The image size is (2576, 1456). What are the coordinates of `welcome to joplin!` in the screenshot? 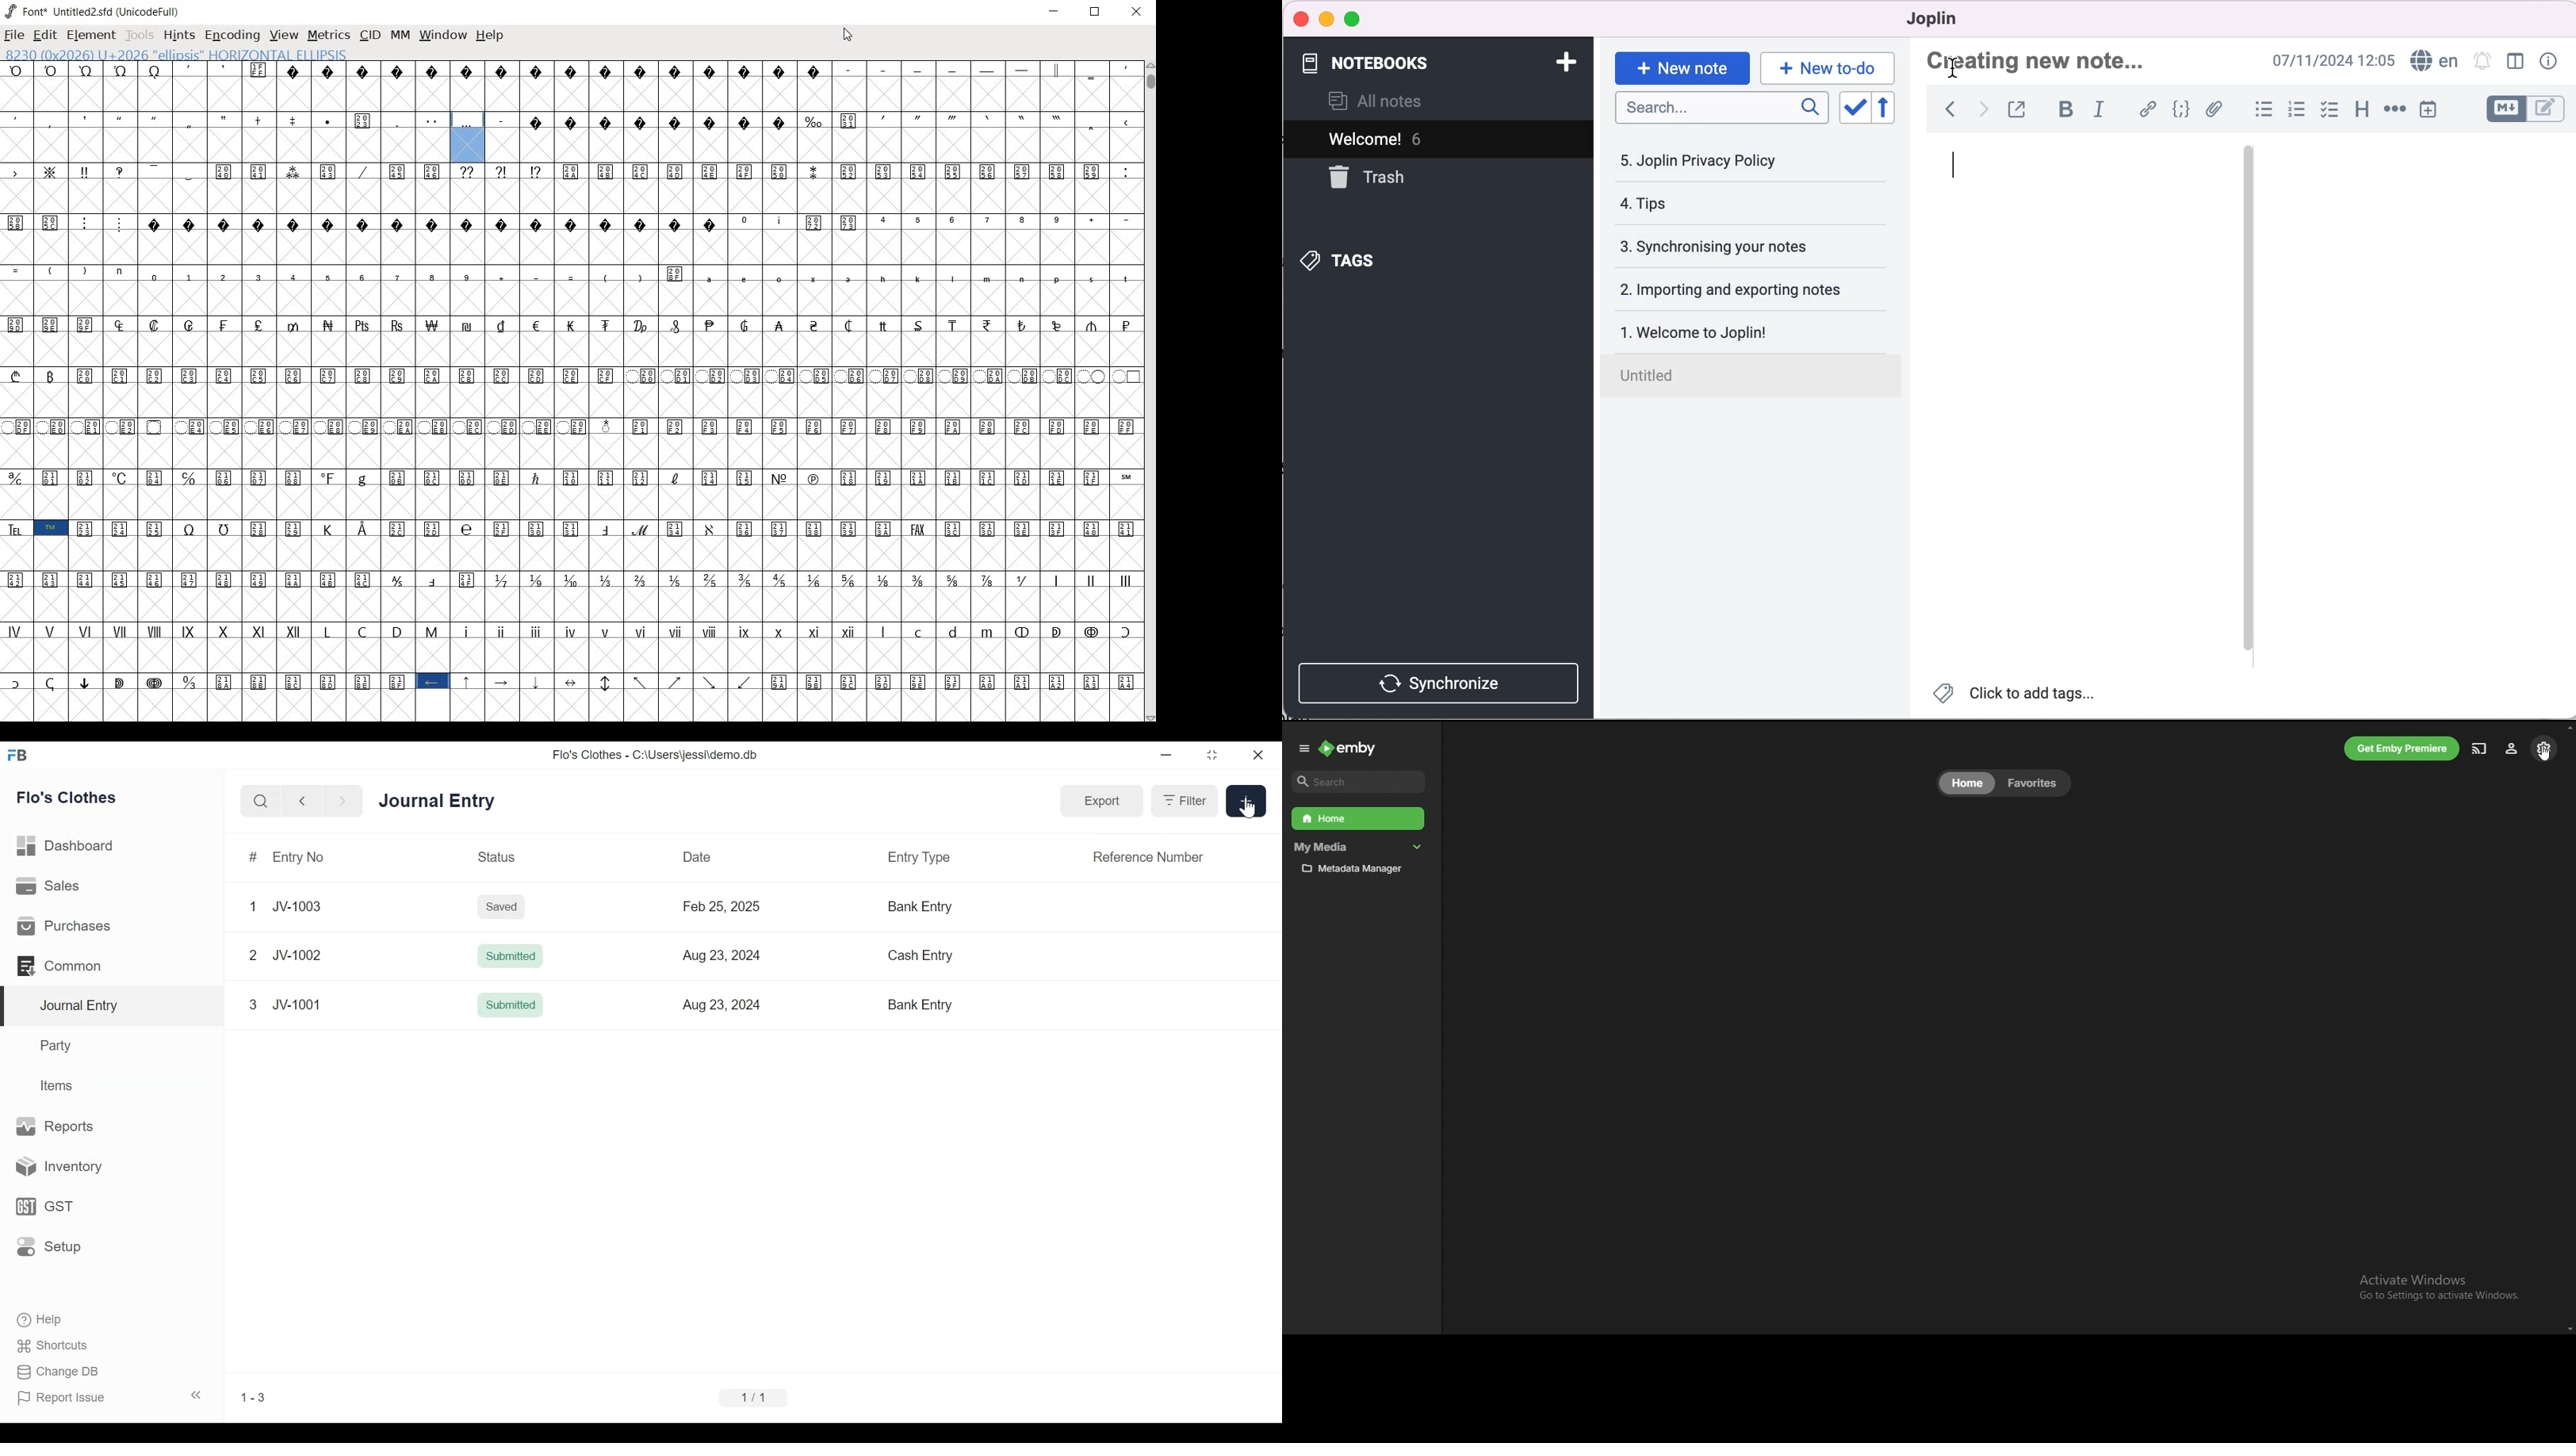 It's located at (1716, 336).